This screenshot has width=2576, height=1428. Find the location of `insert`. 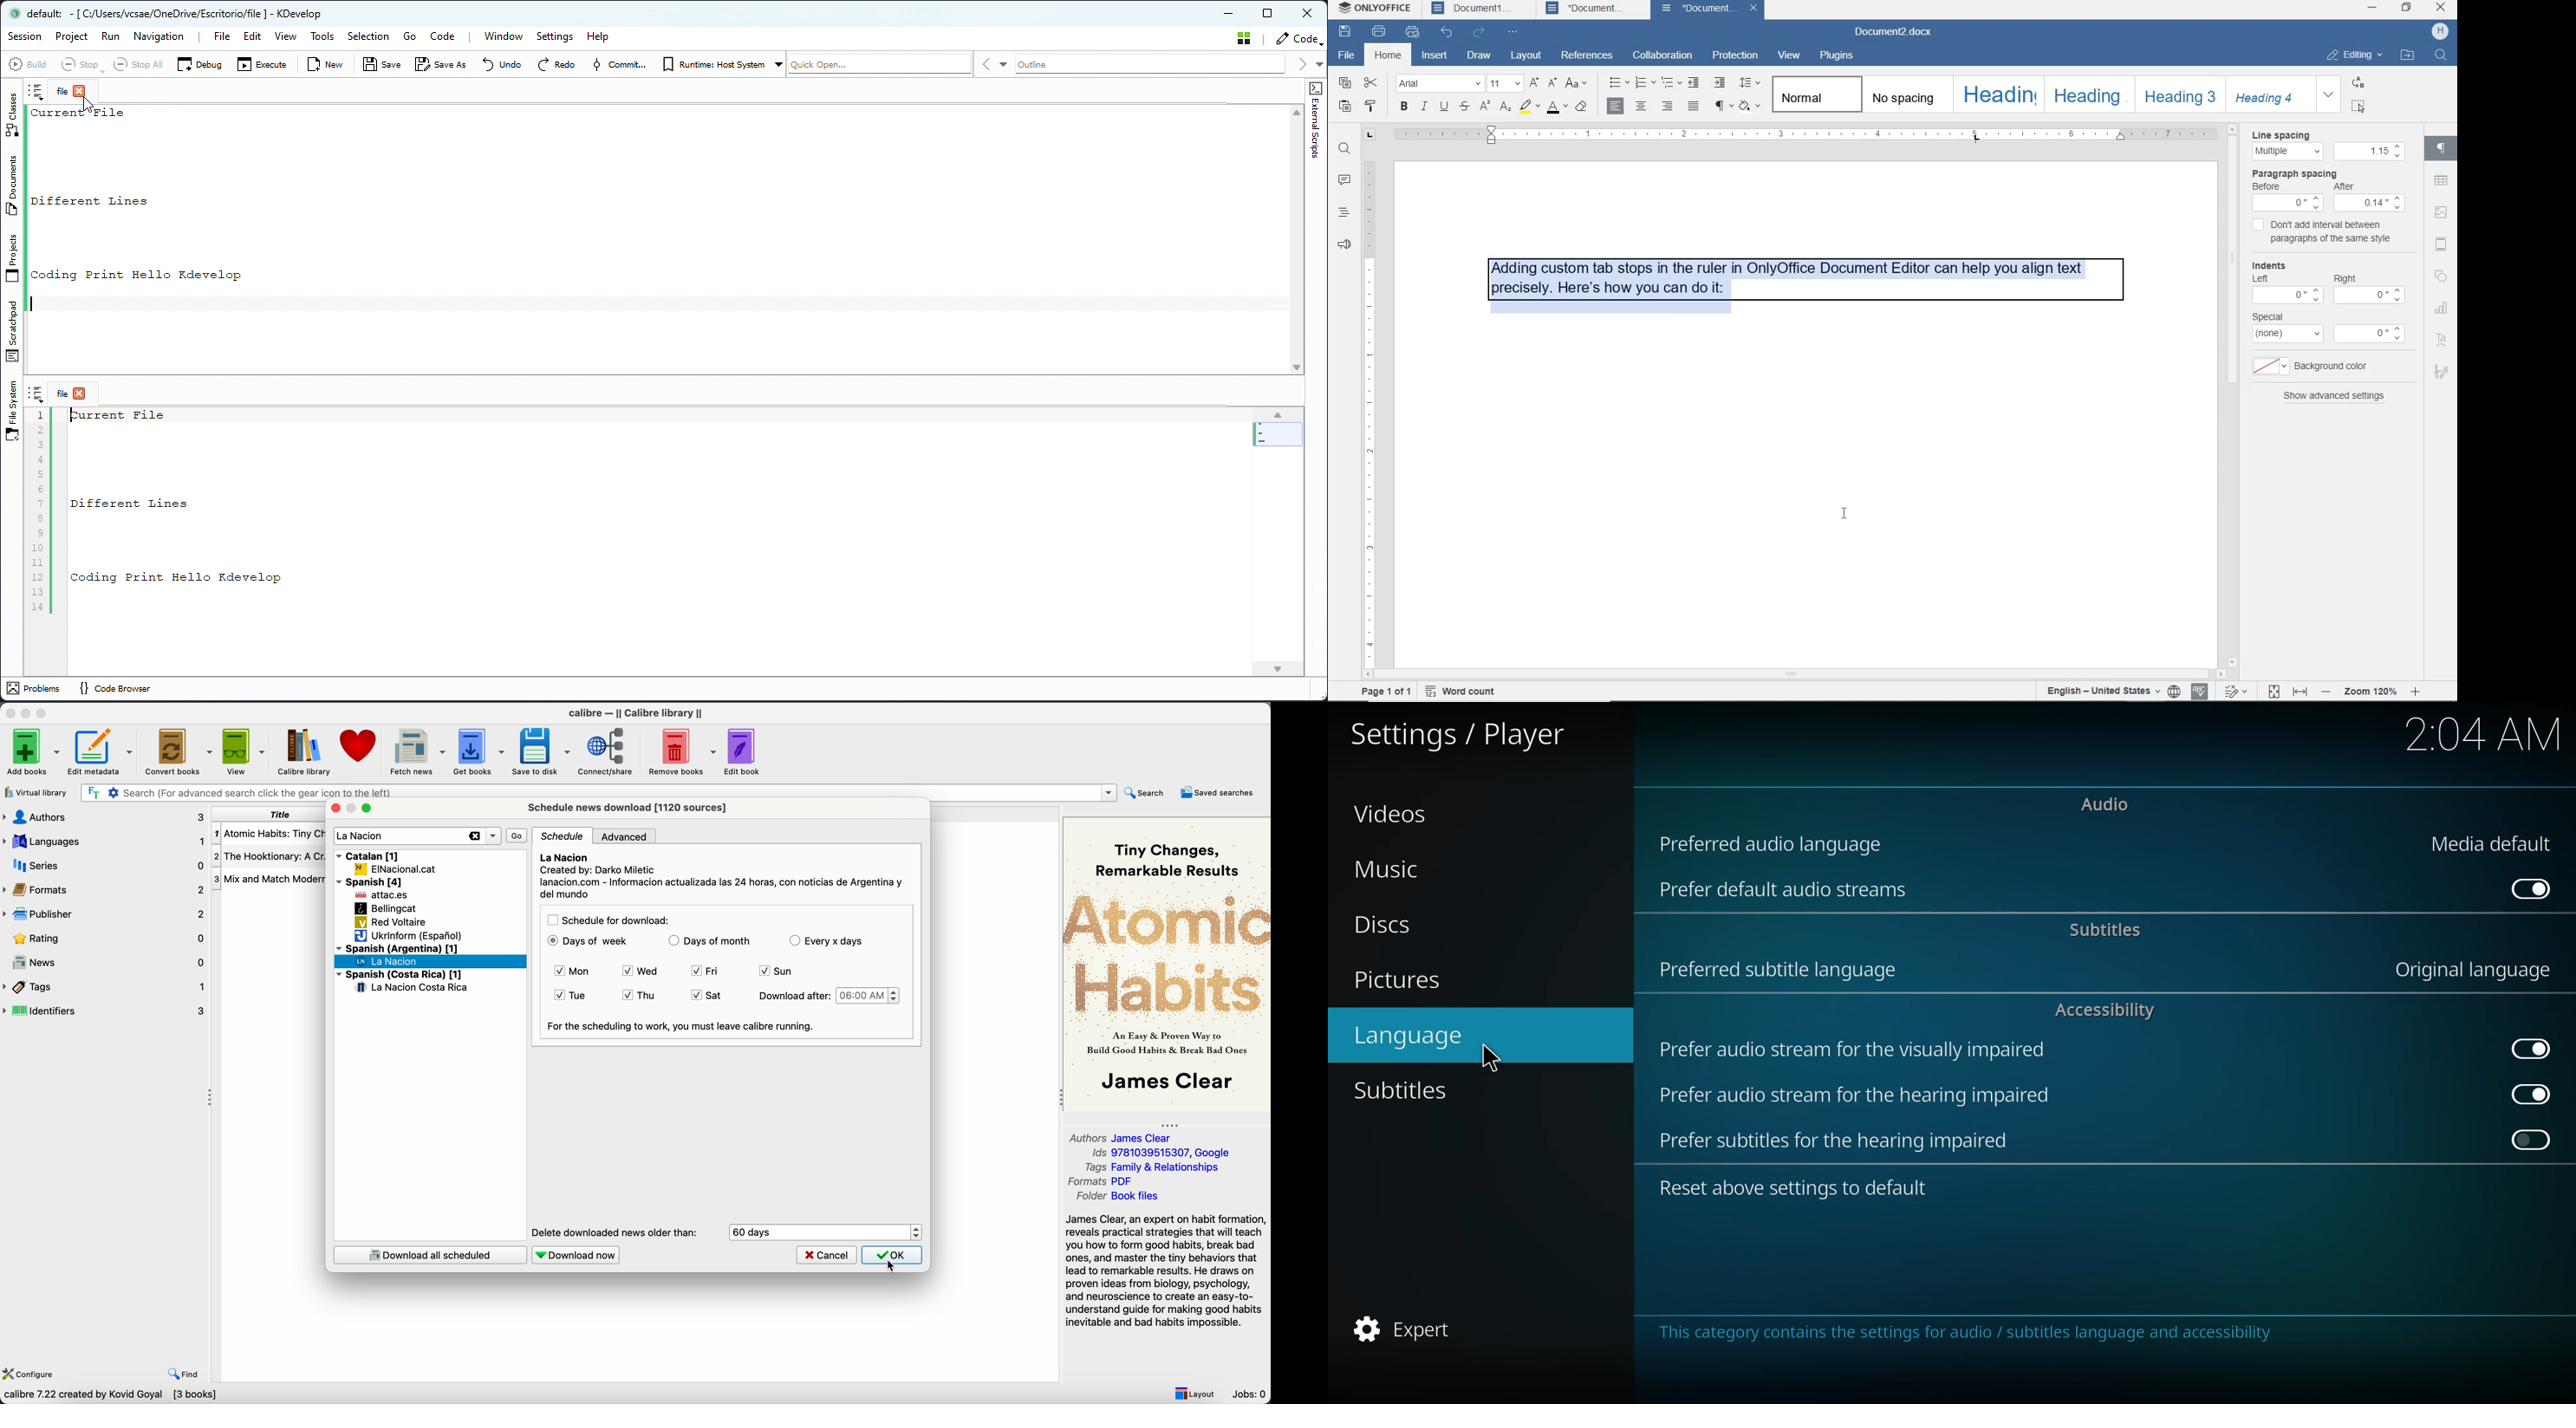

insert is located at coordinates (1434, 56).